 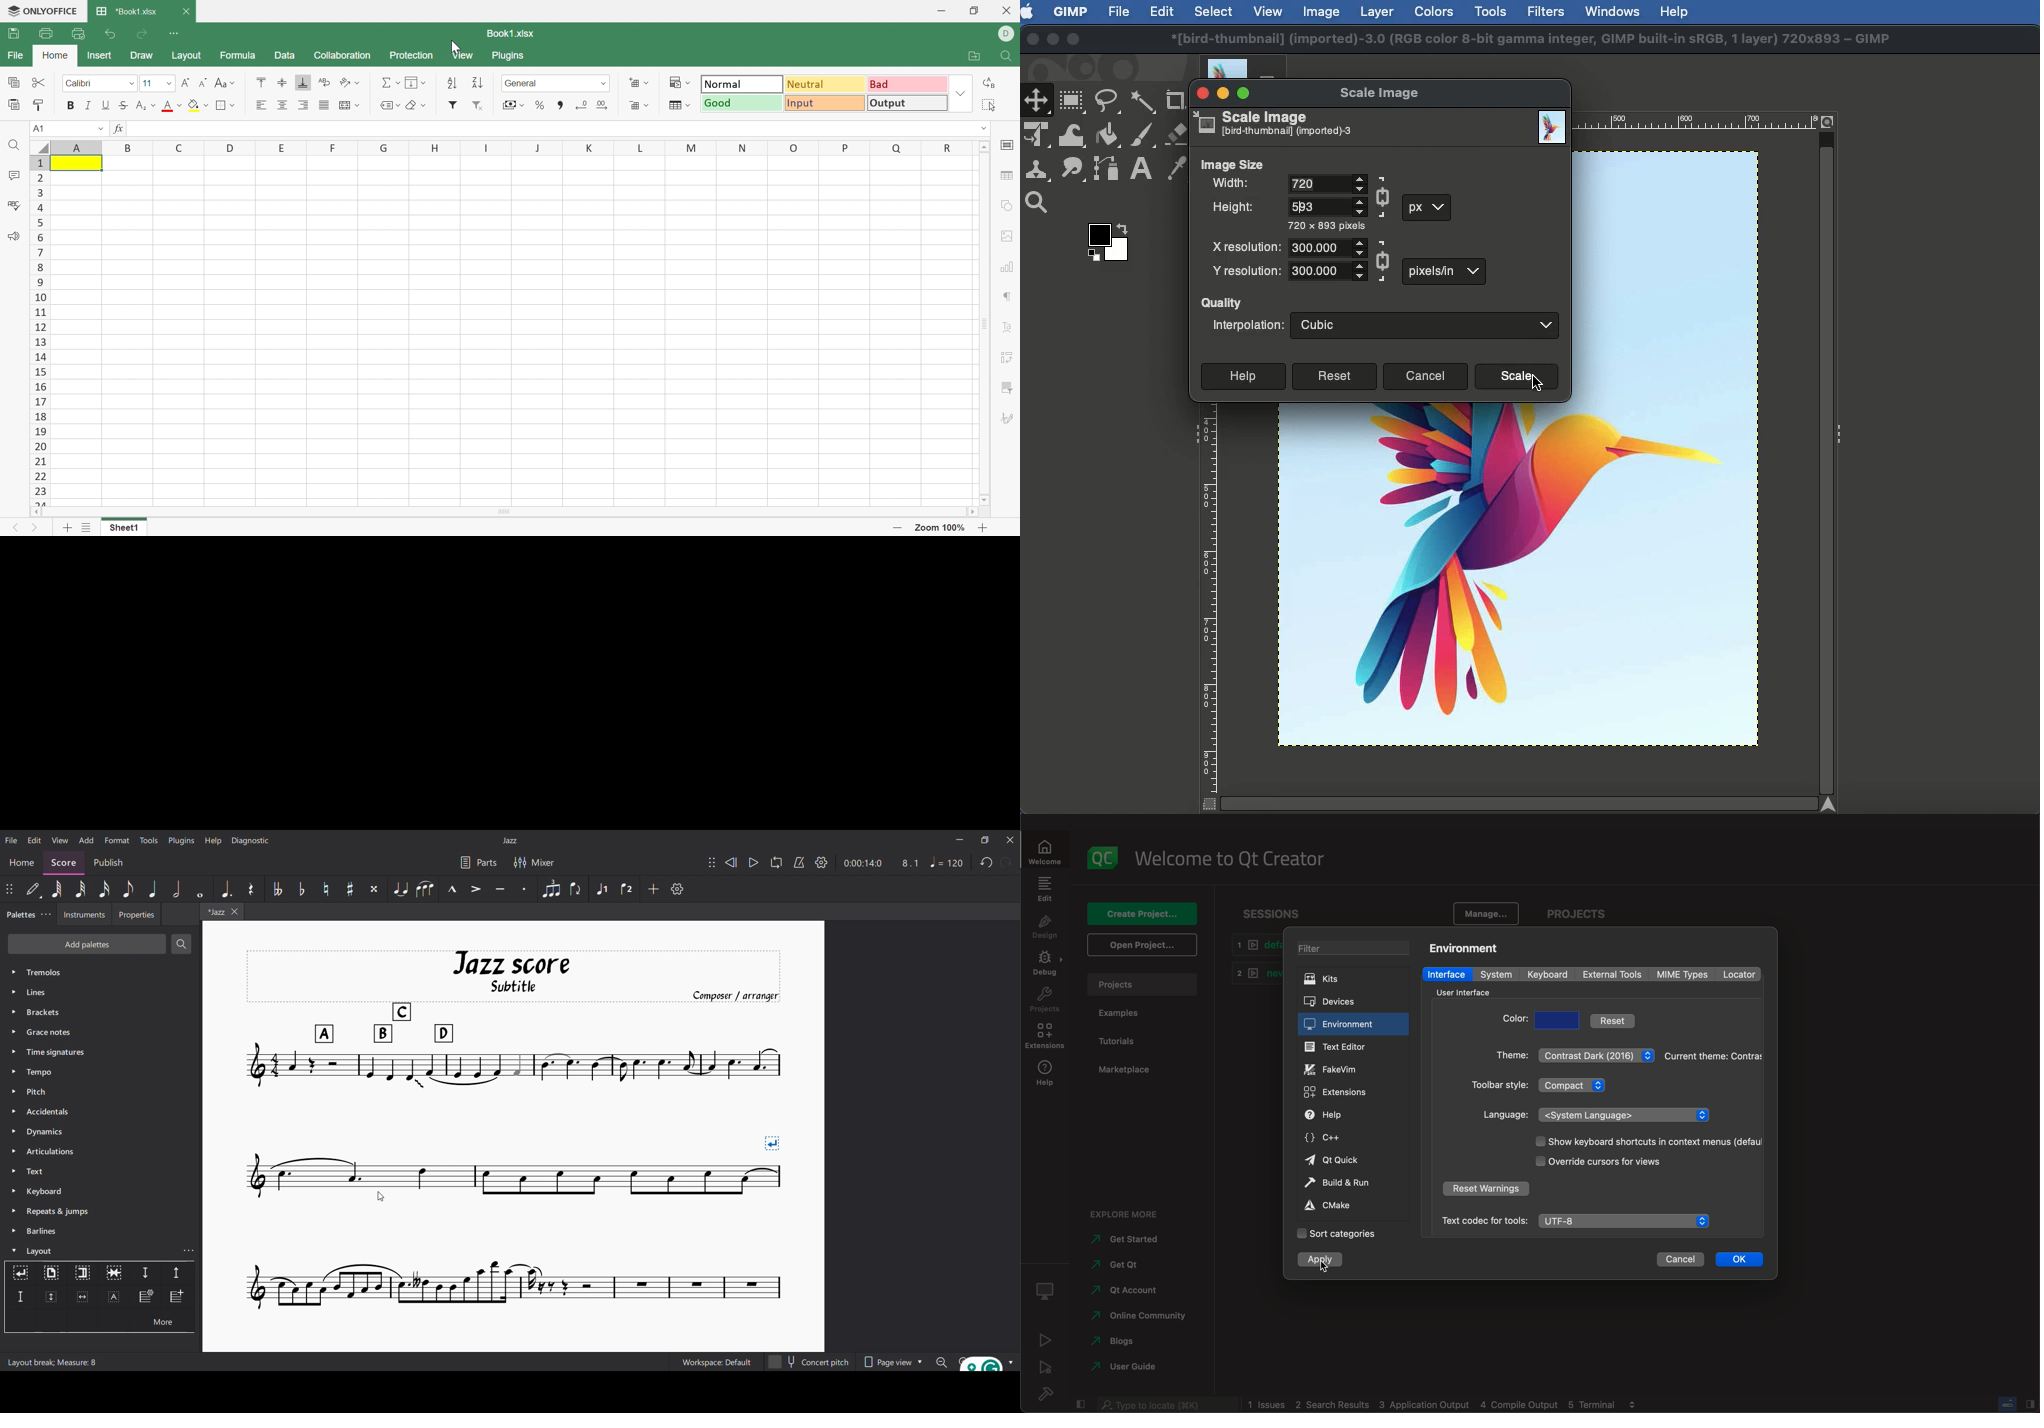 I want to click on Cut, so click(x=38, y=79).